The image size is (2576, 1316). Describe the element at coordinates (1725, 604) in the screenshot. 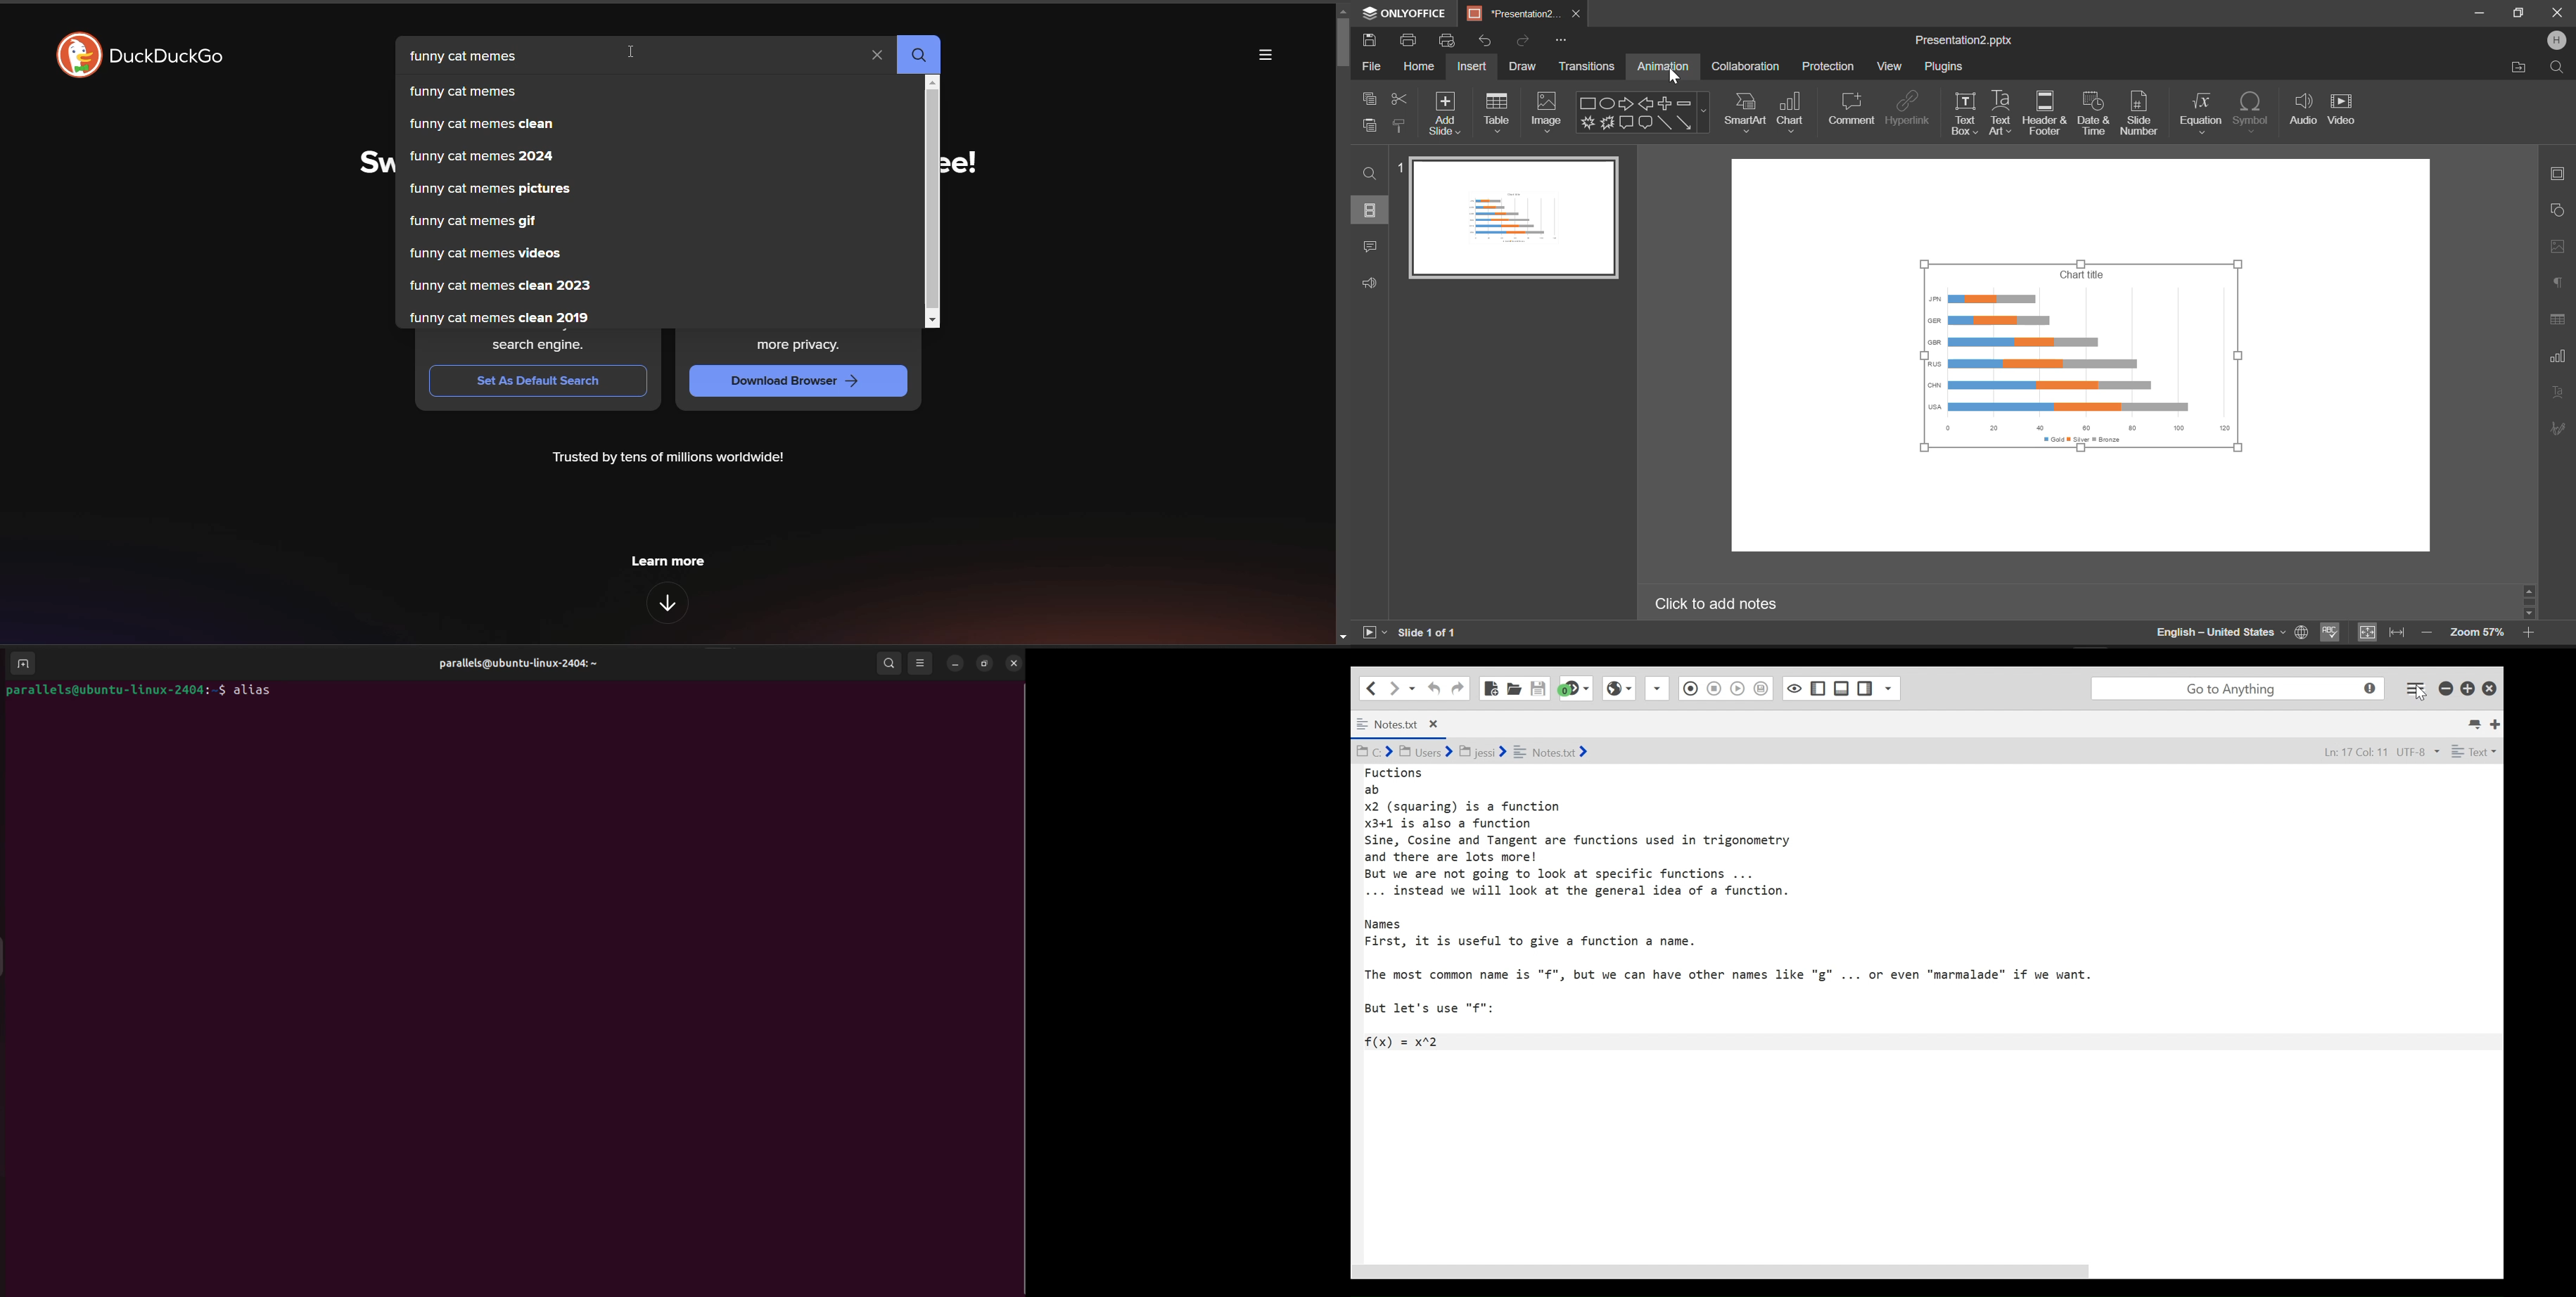

I see `Click to add notes` at that location.